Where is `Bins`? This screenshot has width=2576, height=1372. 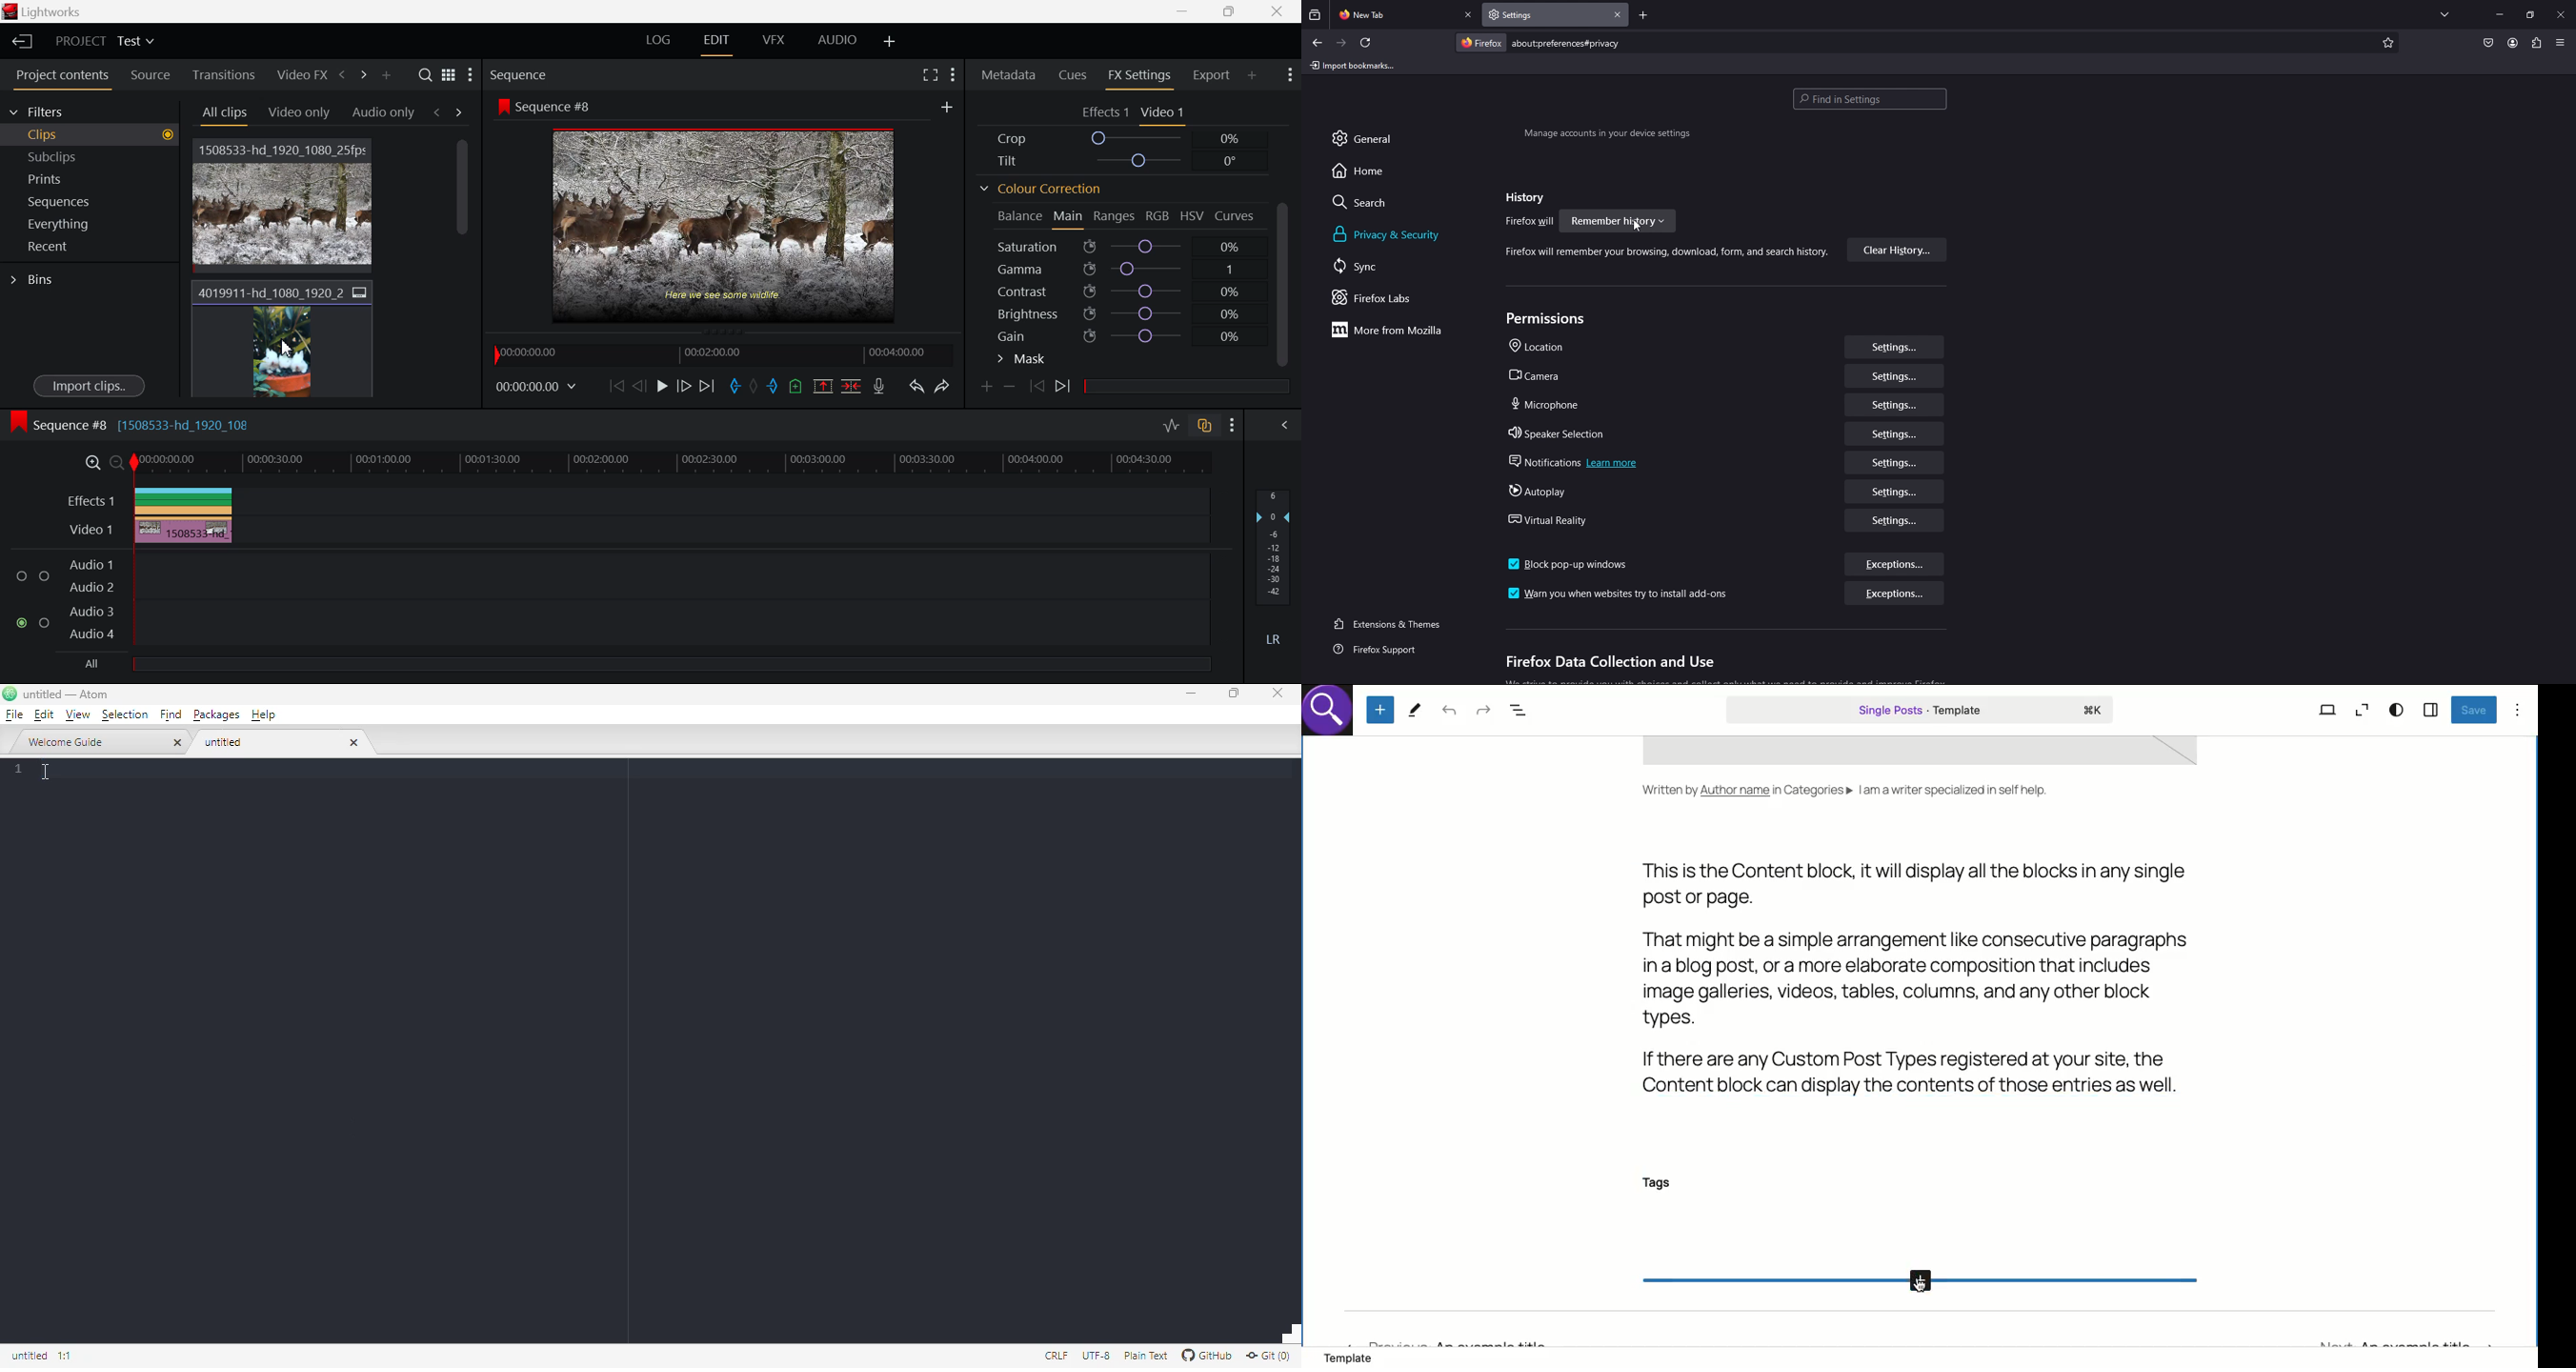 Bins is located at coordinates (29, 277).